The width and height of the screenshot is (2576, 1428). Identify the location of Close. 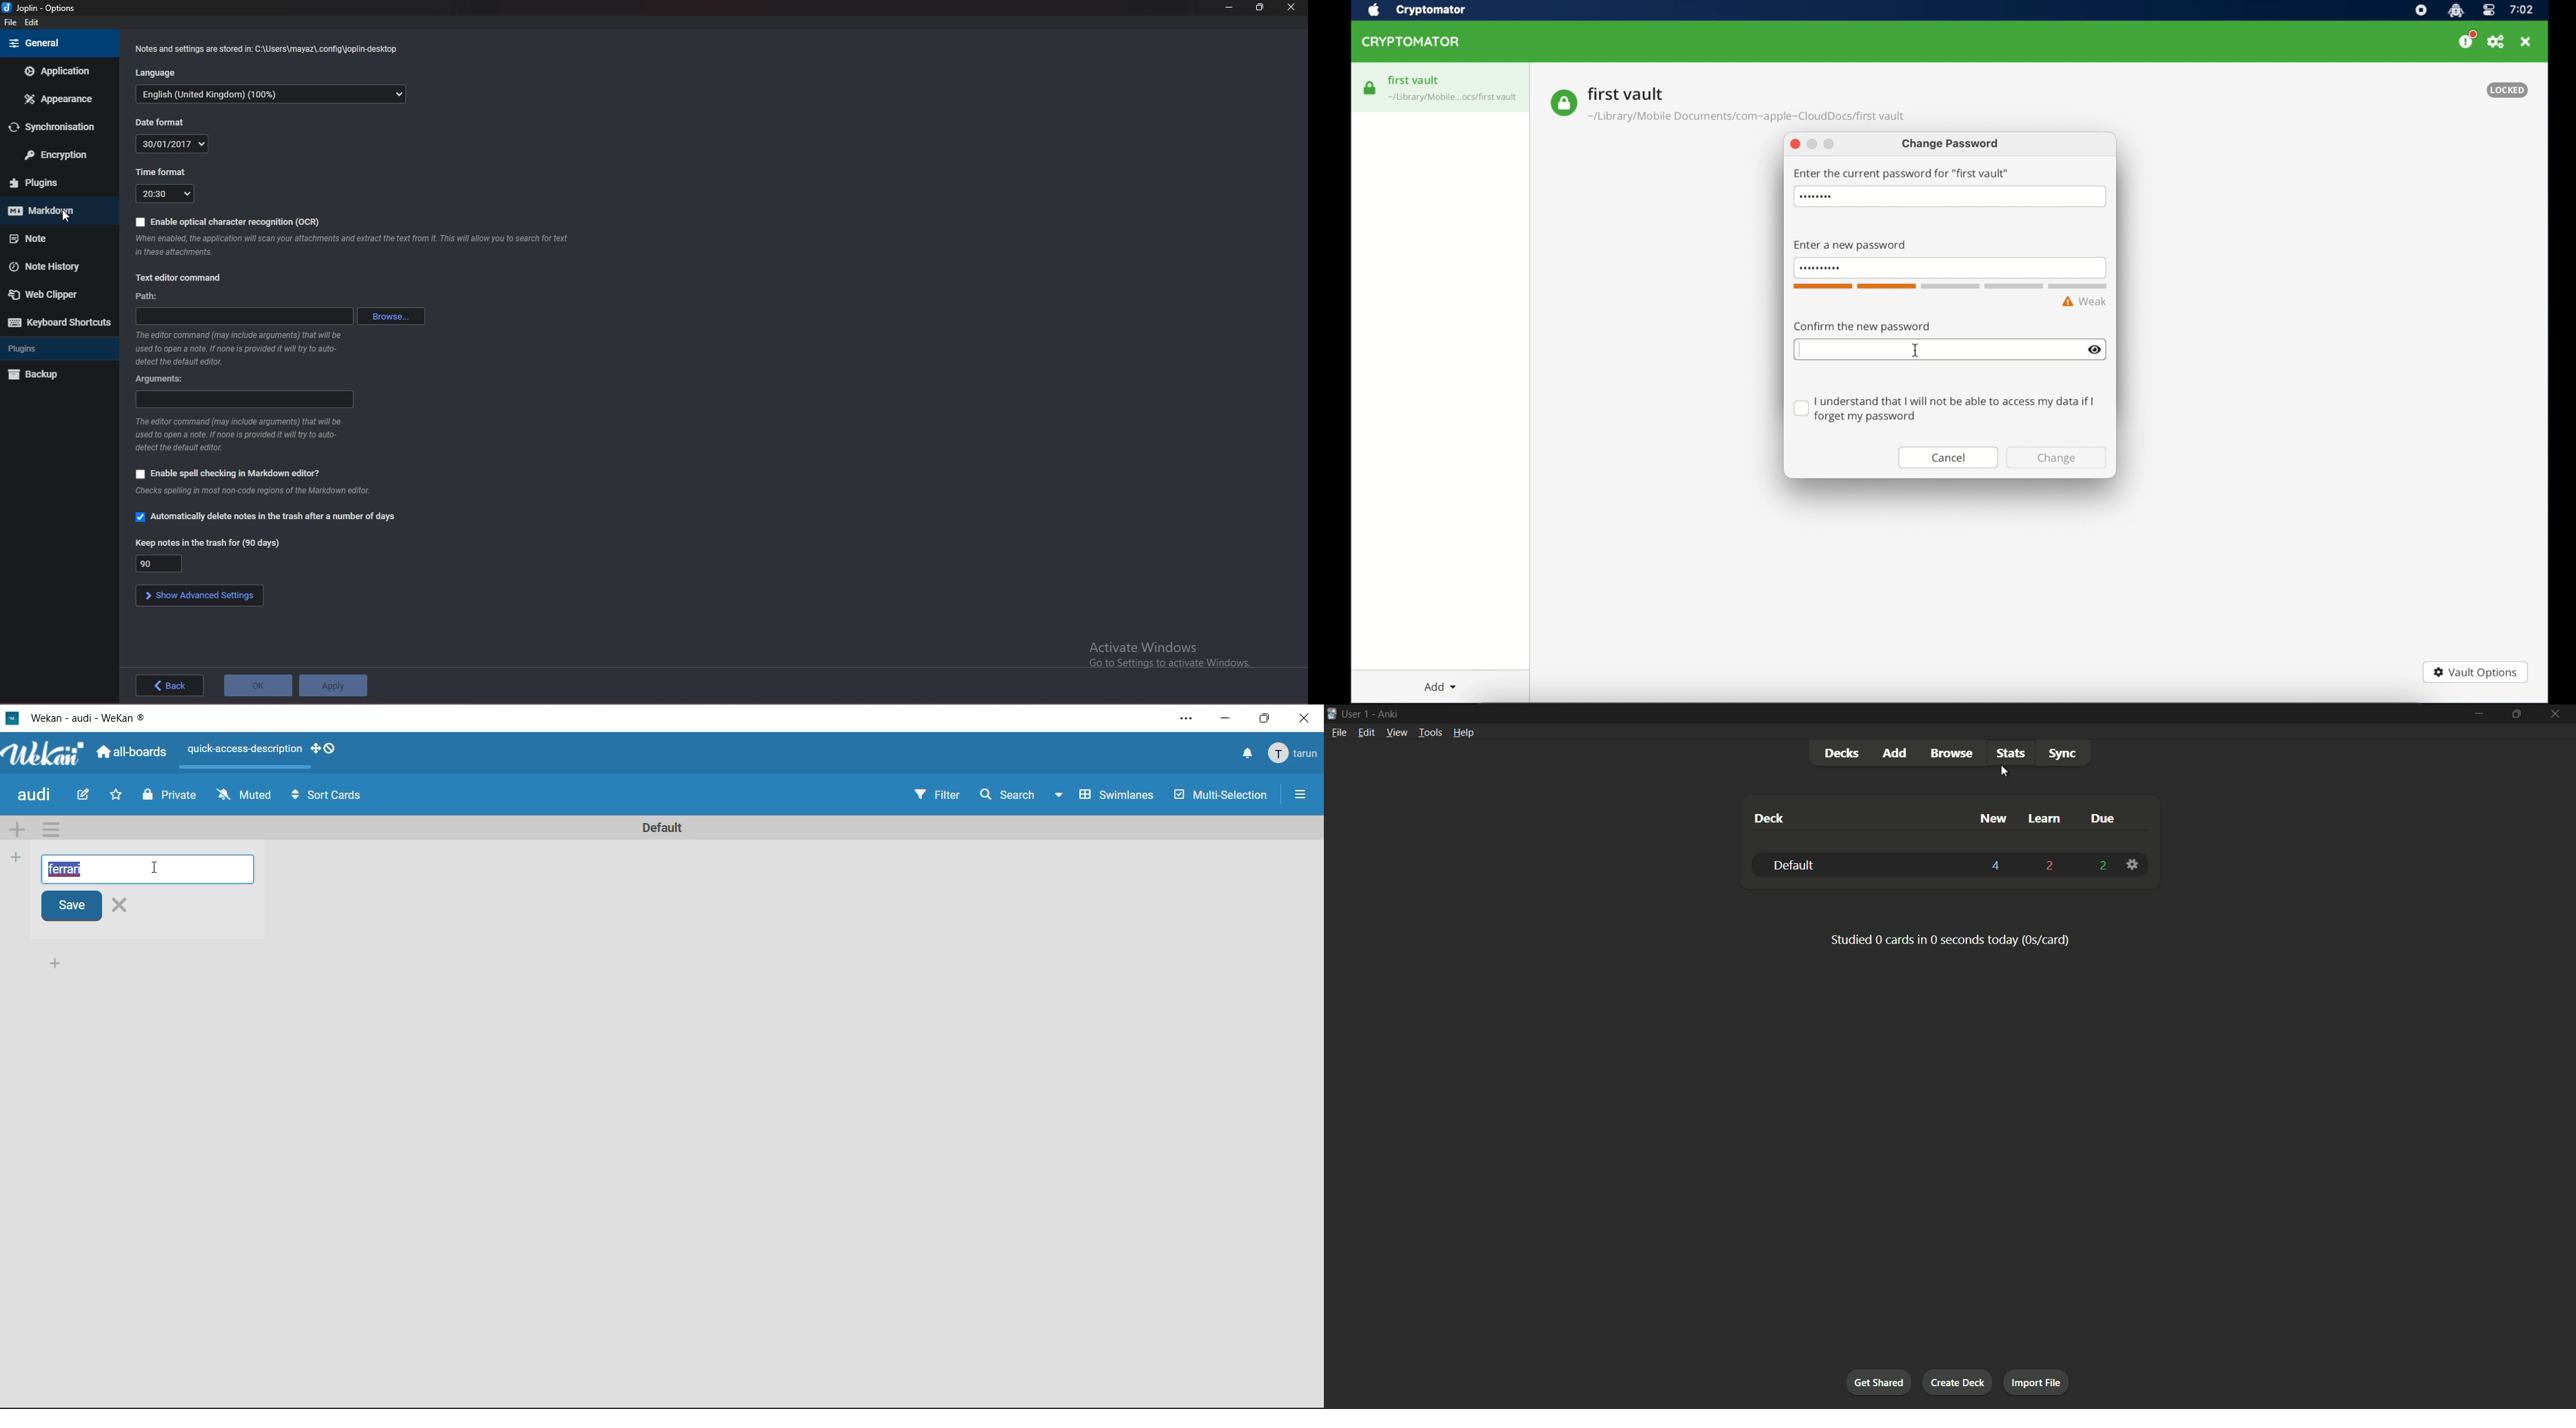
(133, 907).